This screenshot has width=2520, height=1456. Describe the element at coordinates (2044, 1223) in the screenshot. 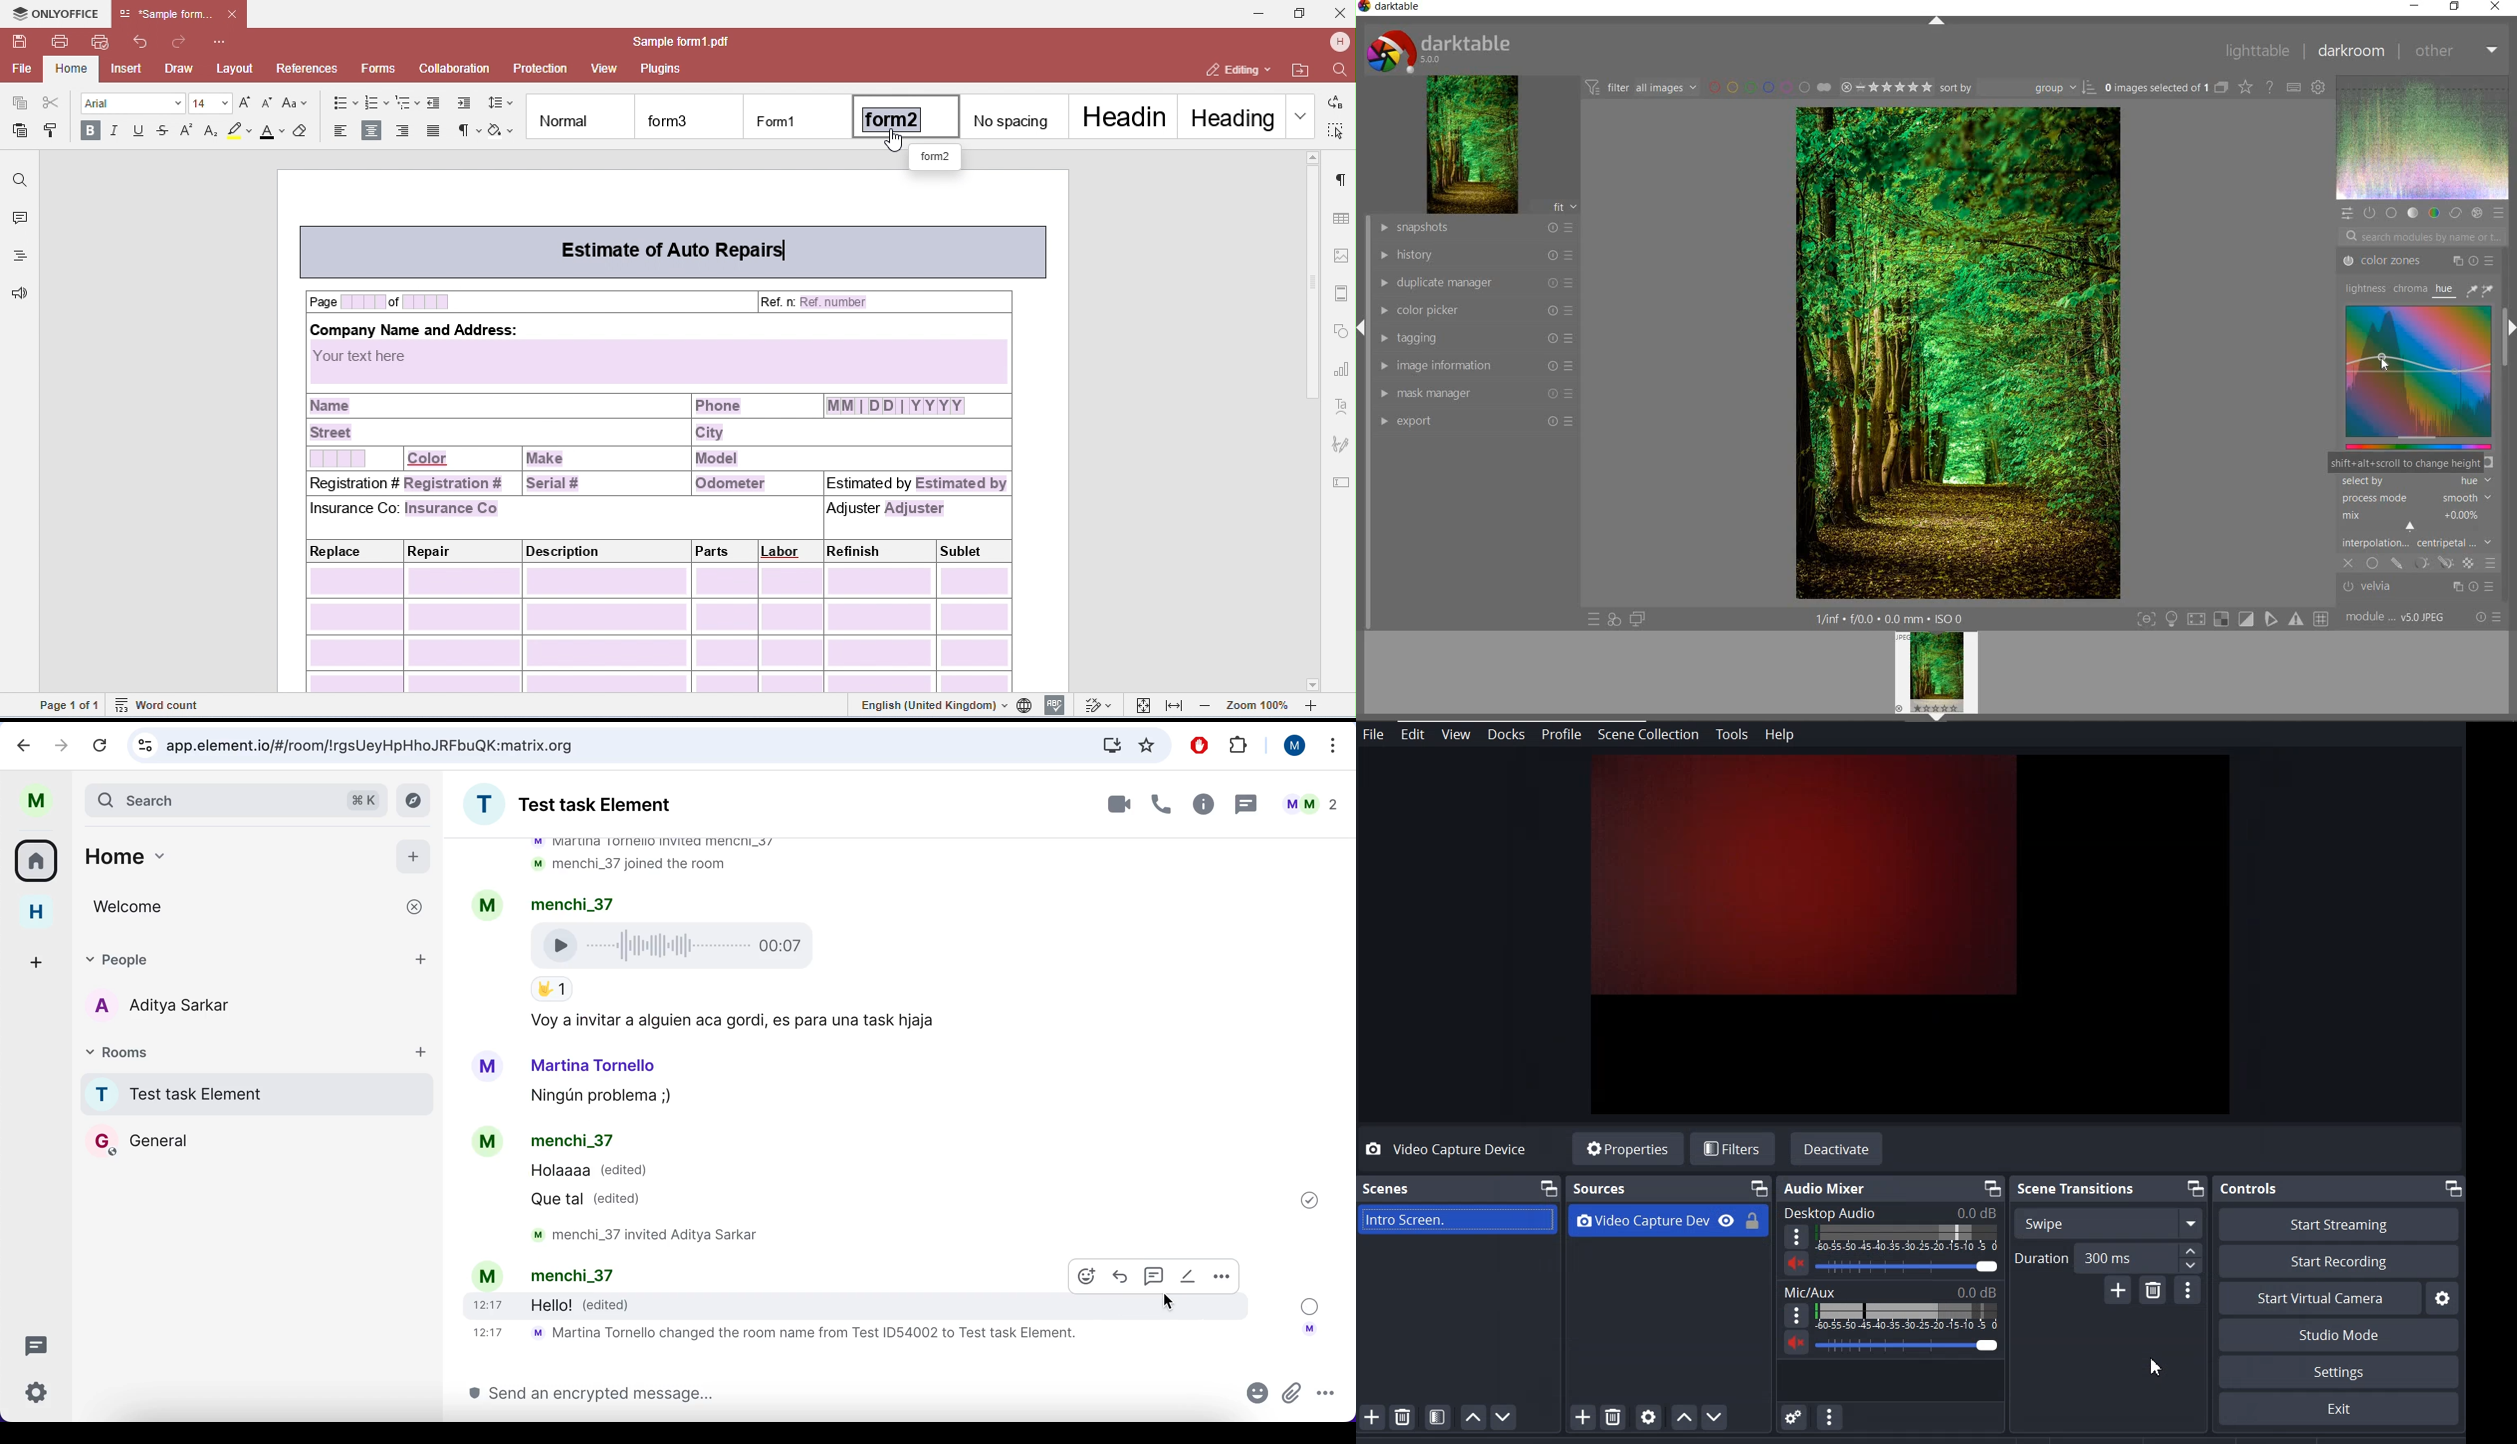

I see `Swipe` at that location.